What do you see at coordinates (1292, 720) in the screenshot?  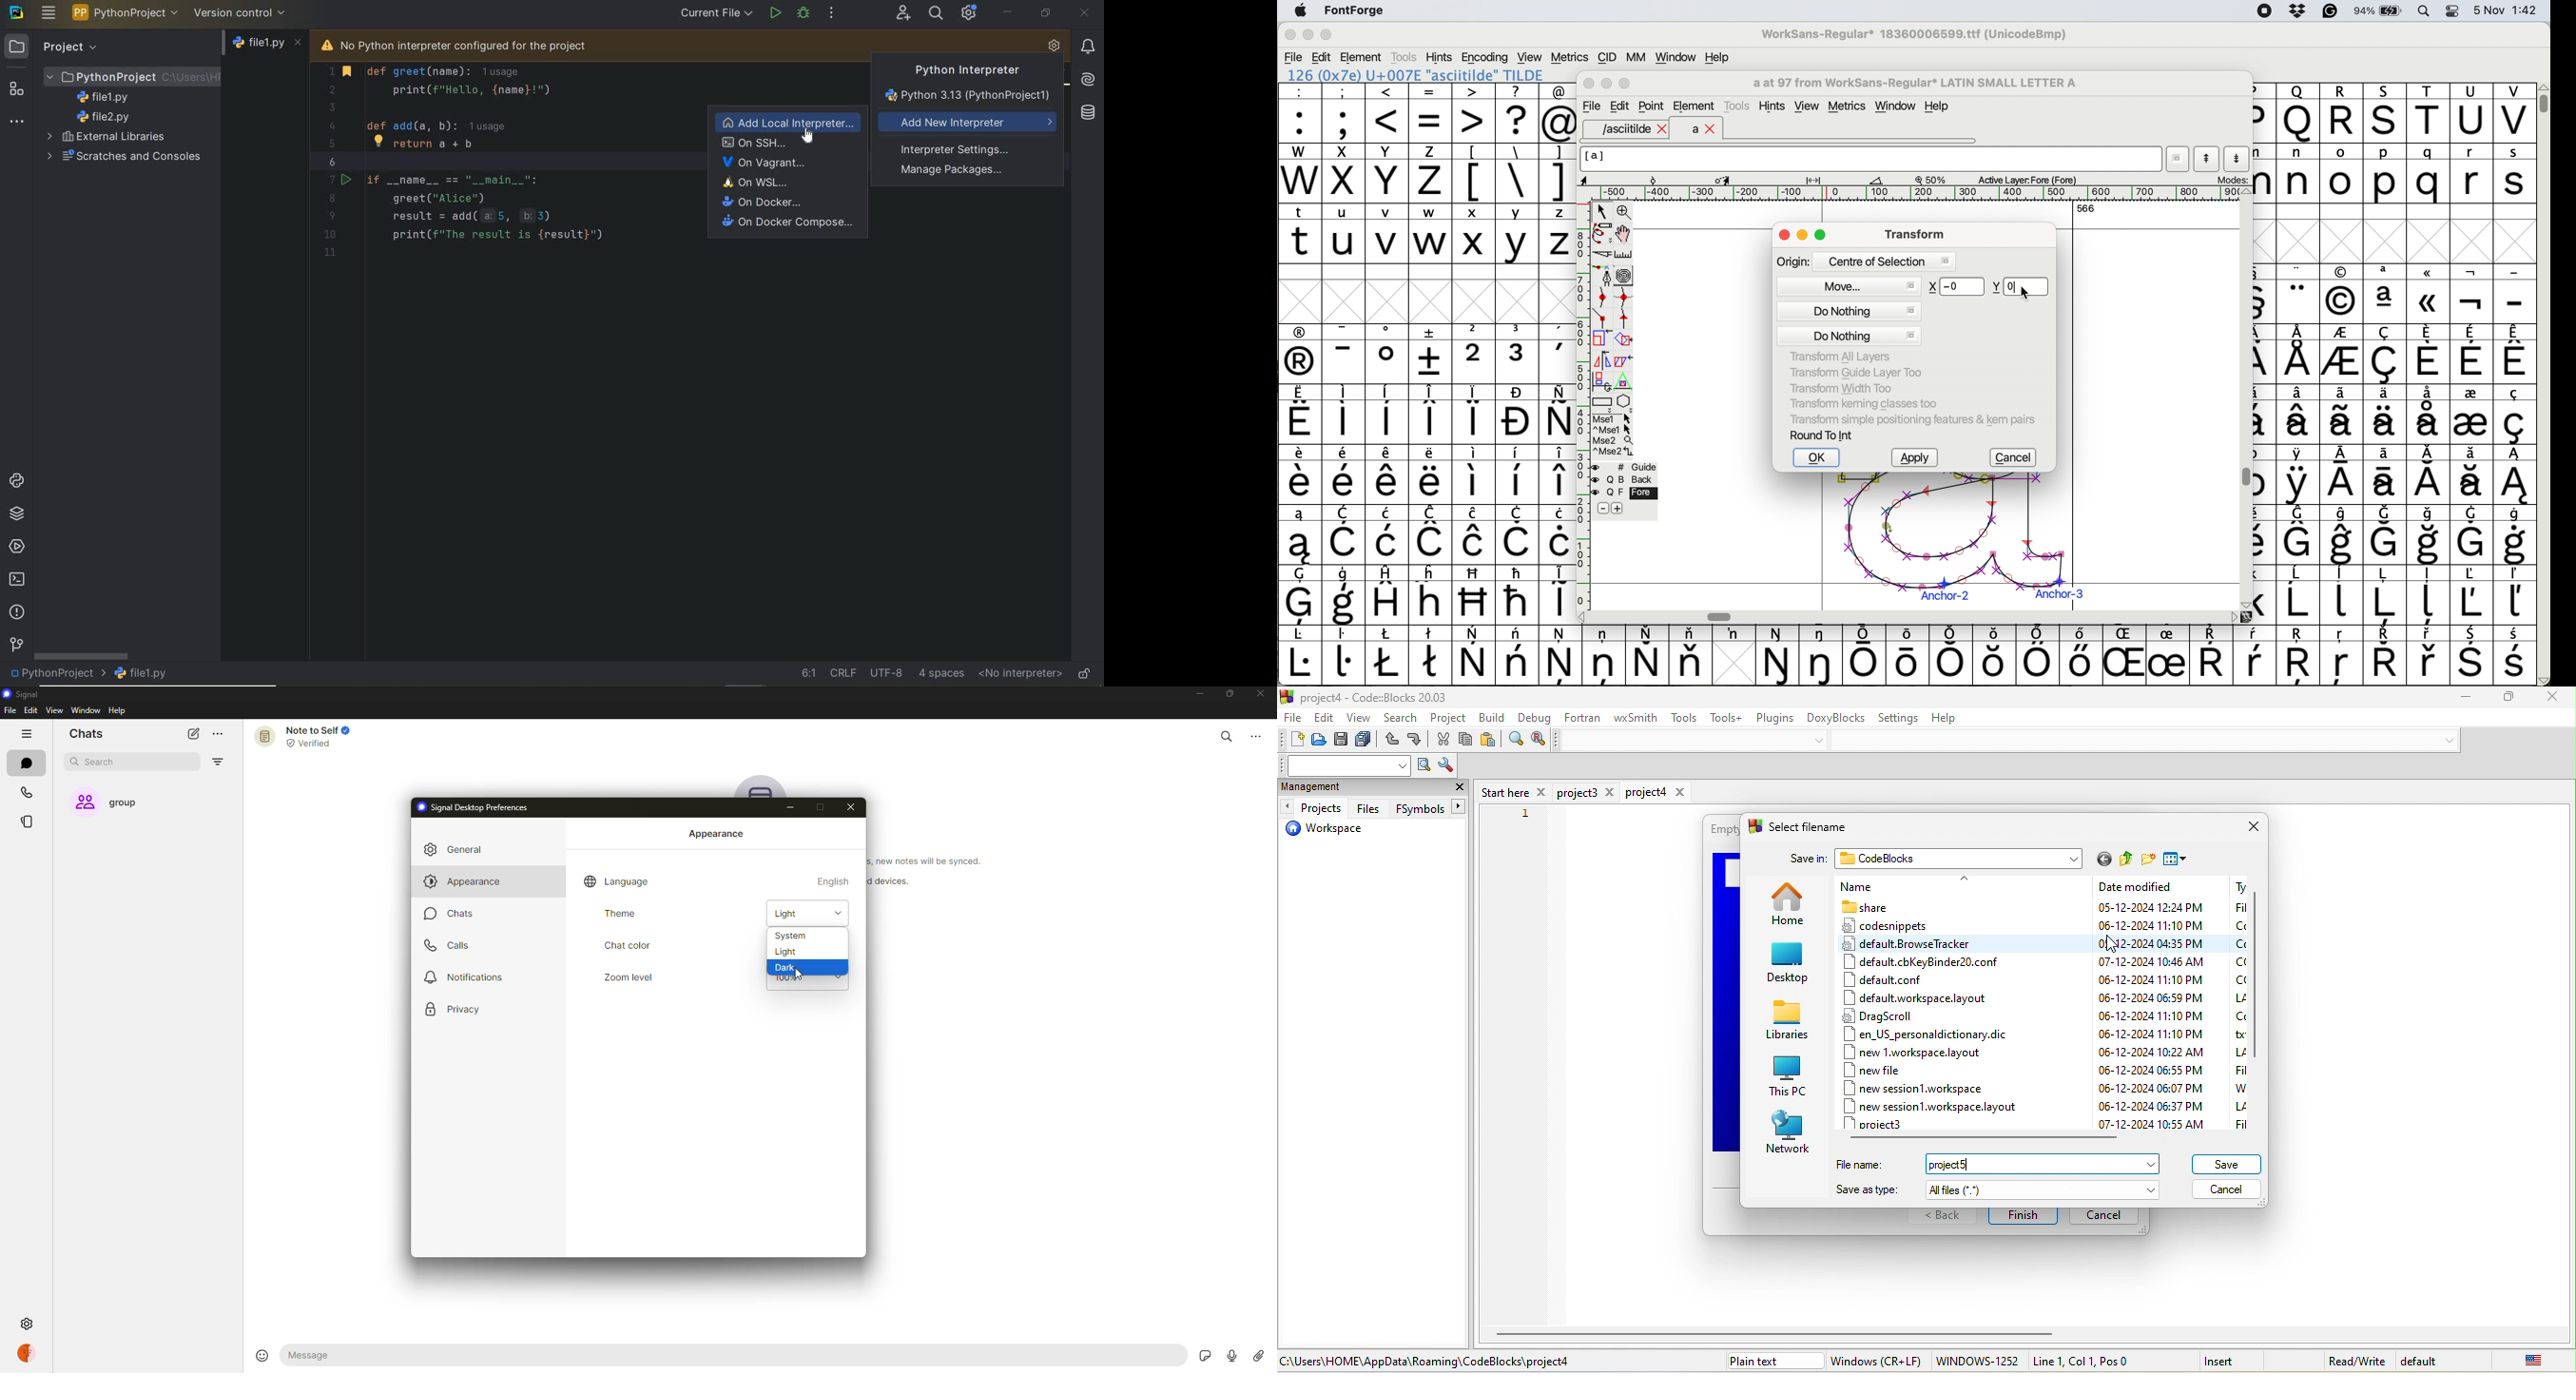 I see `file` at bounding box center [1292, 720].